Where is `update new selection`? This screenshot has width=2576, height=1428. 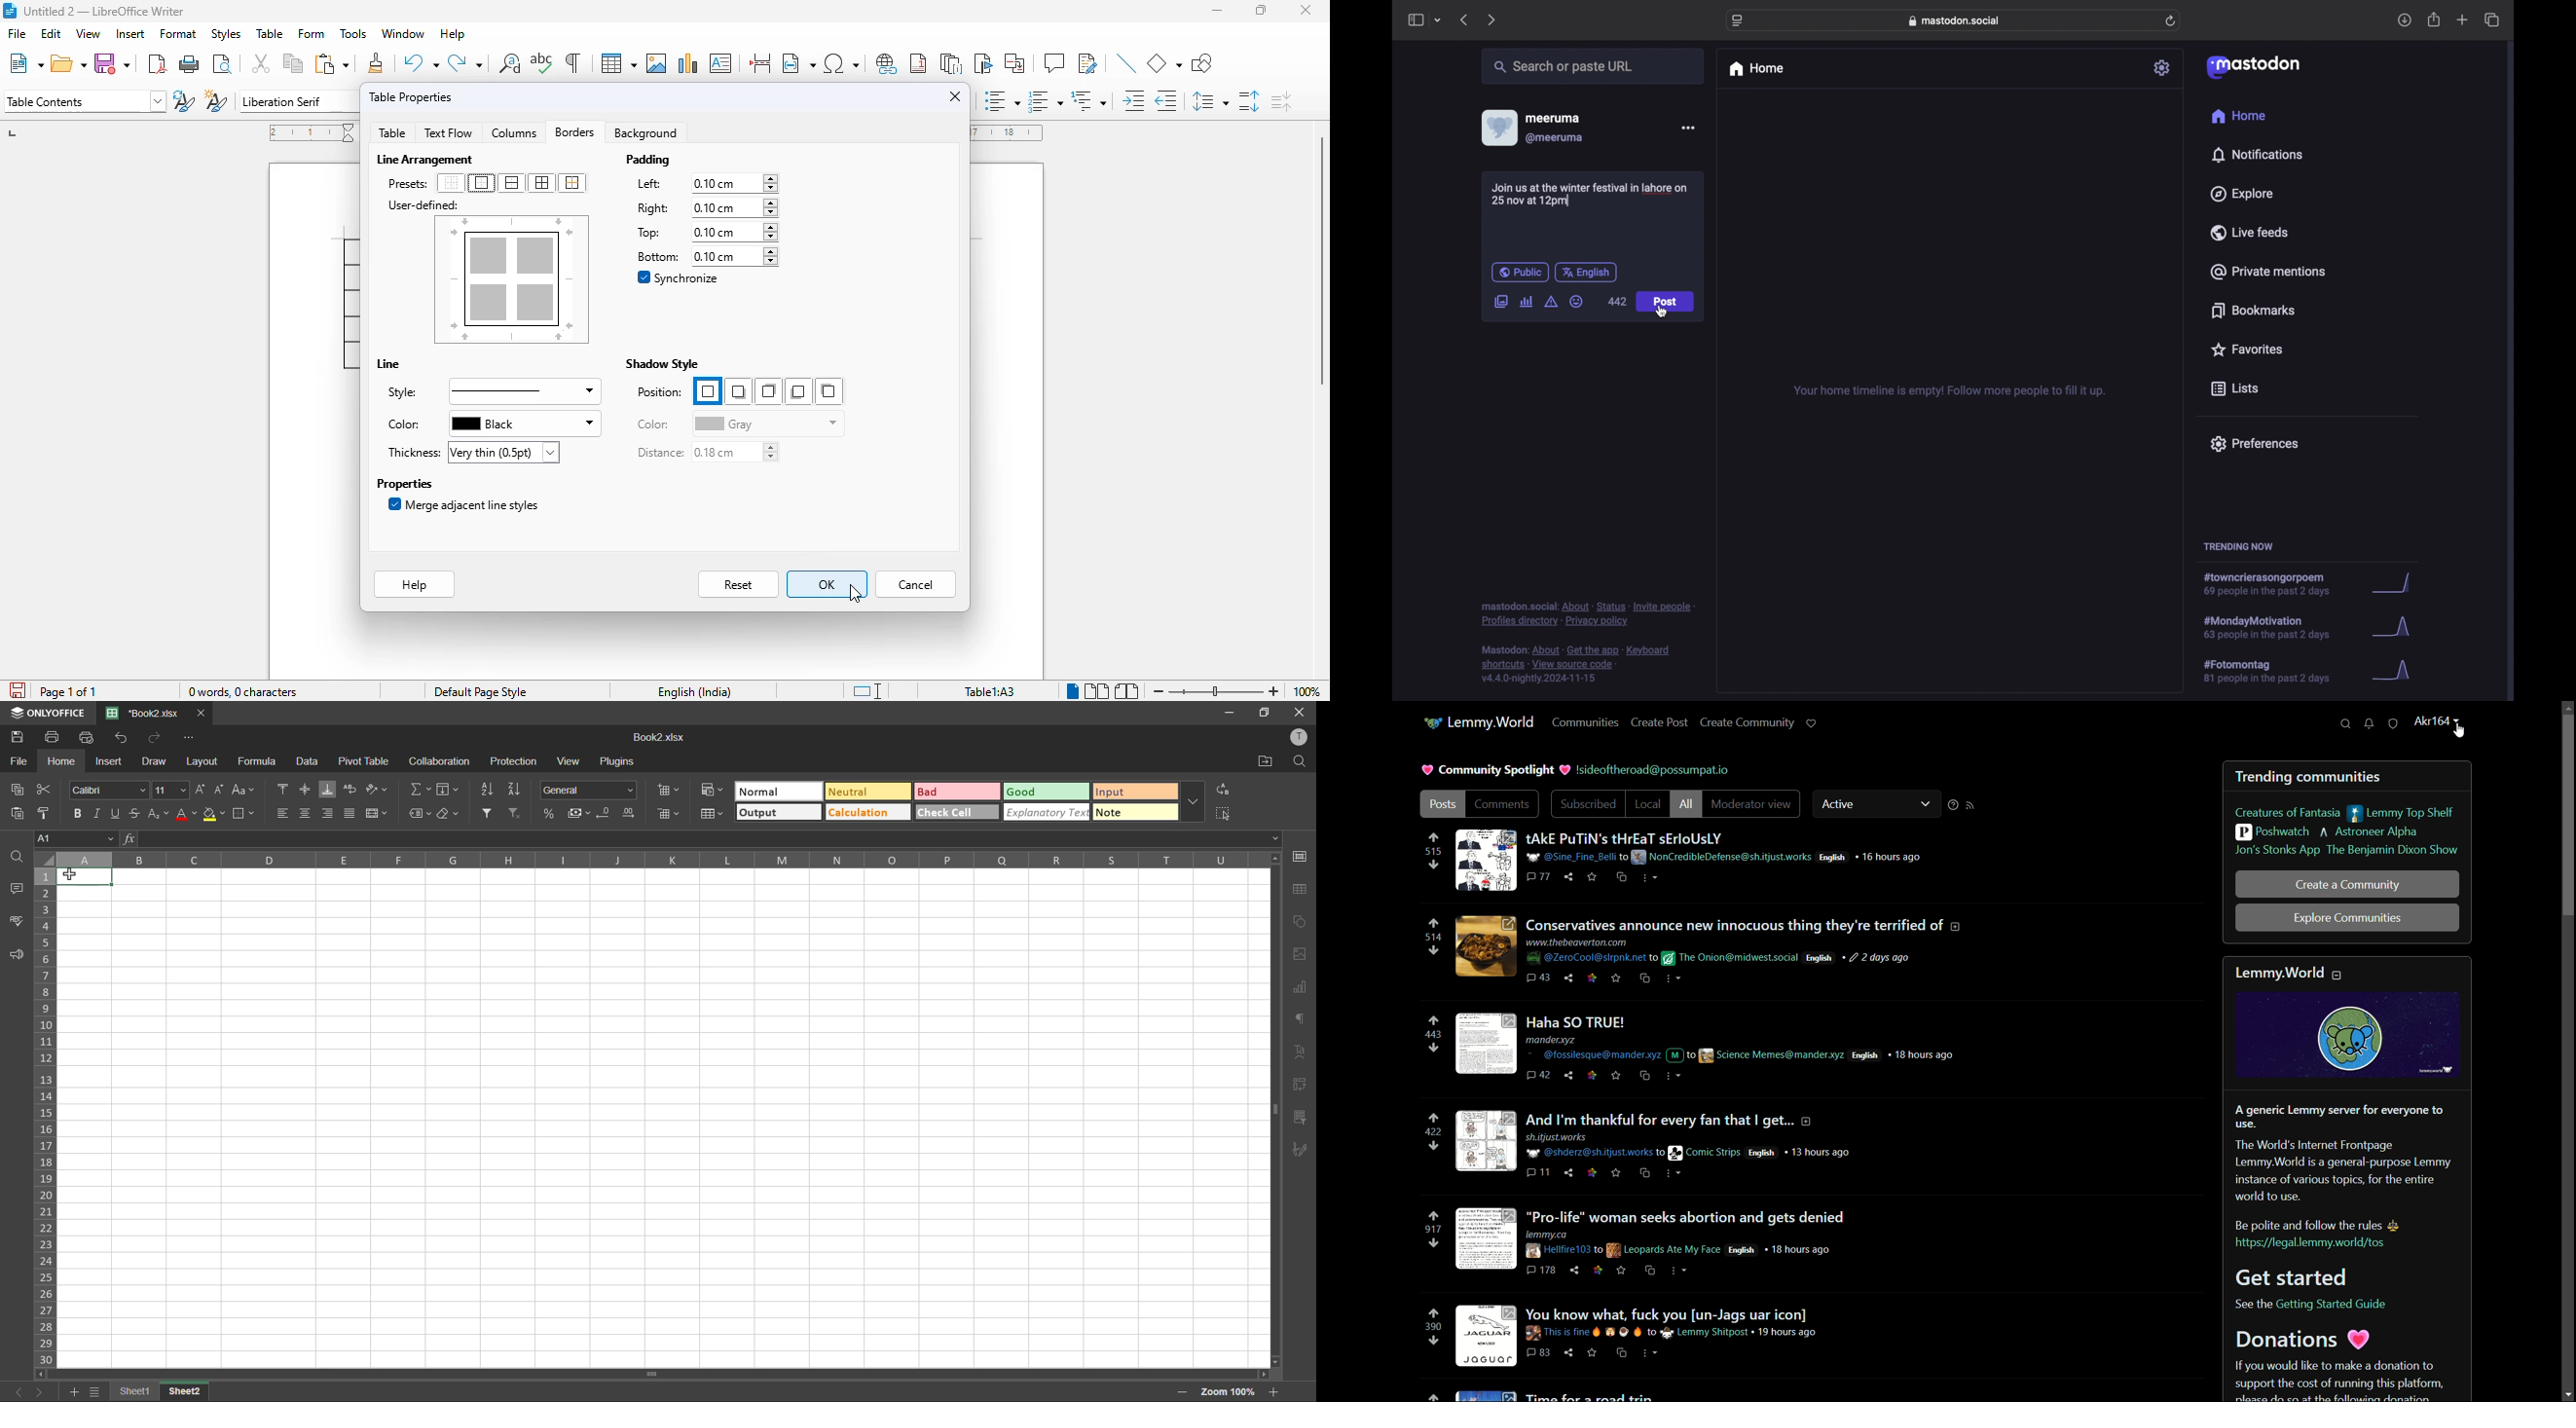 update new selection is located at coordinates (184, 100).